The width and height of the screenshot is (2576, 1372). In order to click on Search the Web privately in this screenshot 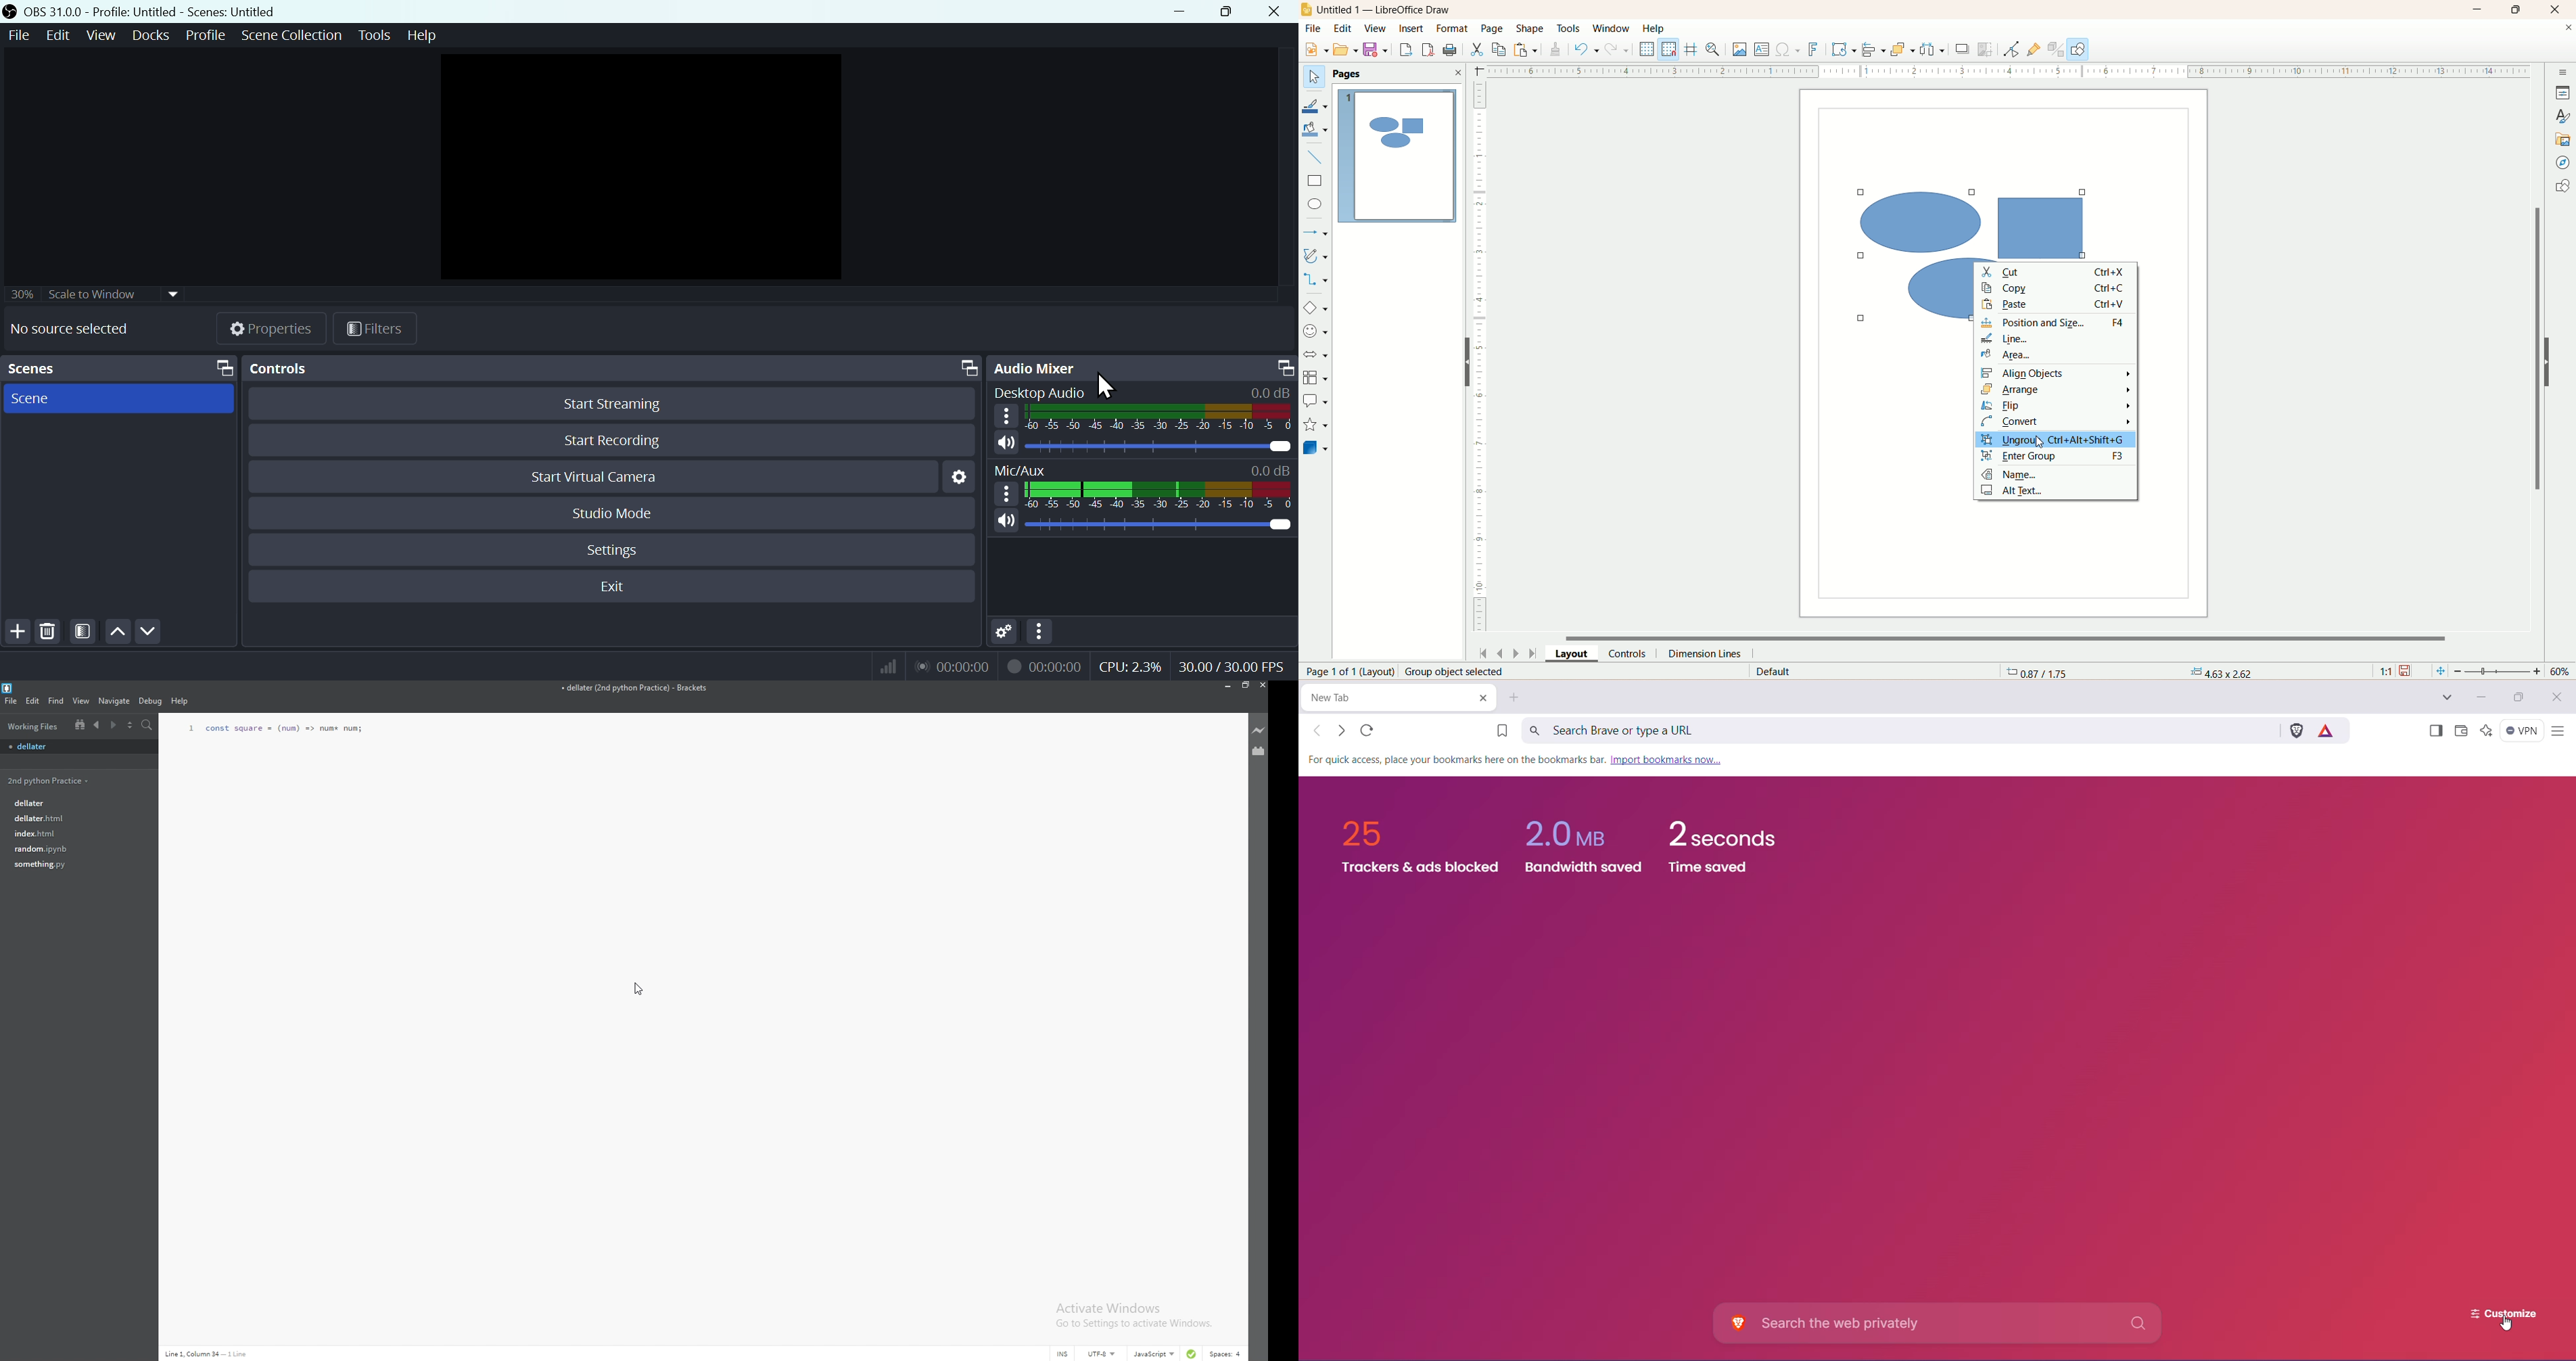, I will do `click(1941, 1323)`.